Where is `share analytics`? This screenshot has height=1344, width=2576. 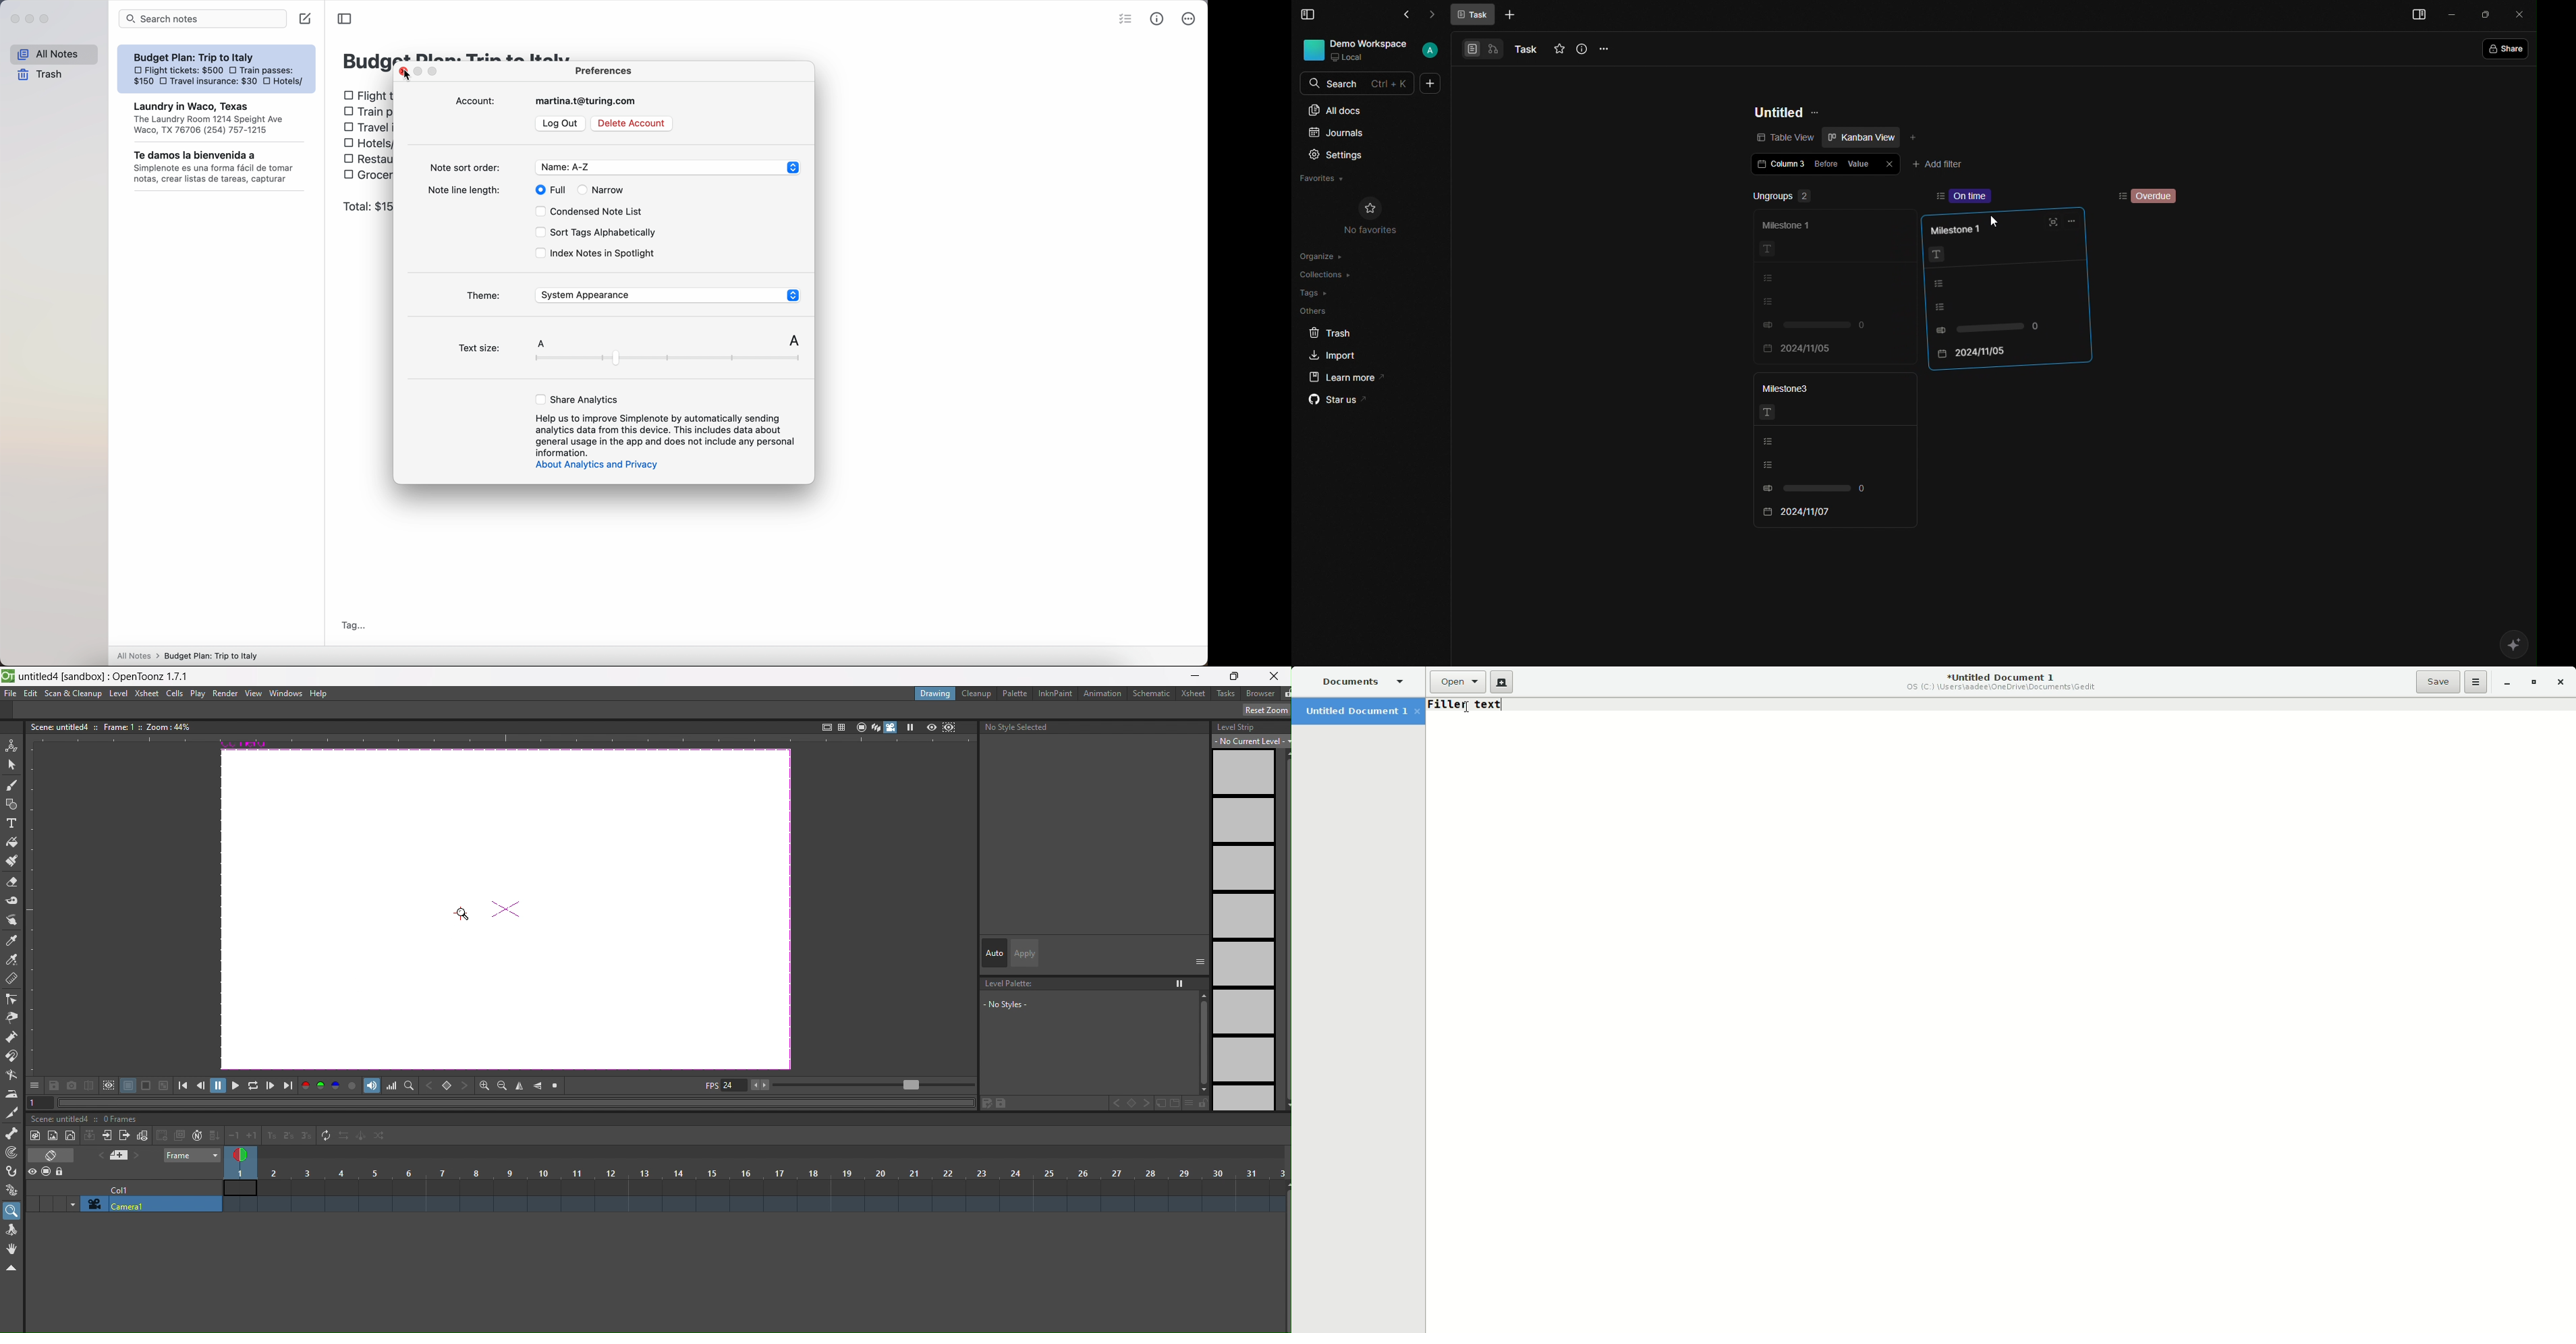
share analytics is located at coordinates (579, 400).